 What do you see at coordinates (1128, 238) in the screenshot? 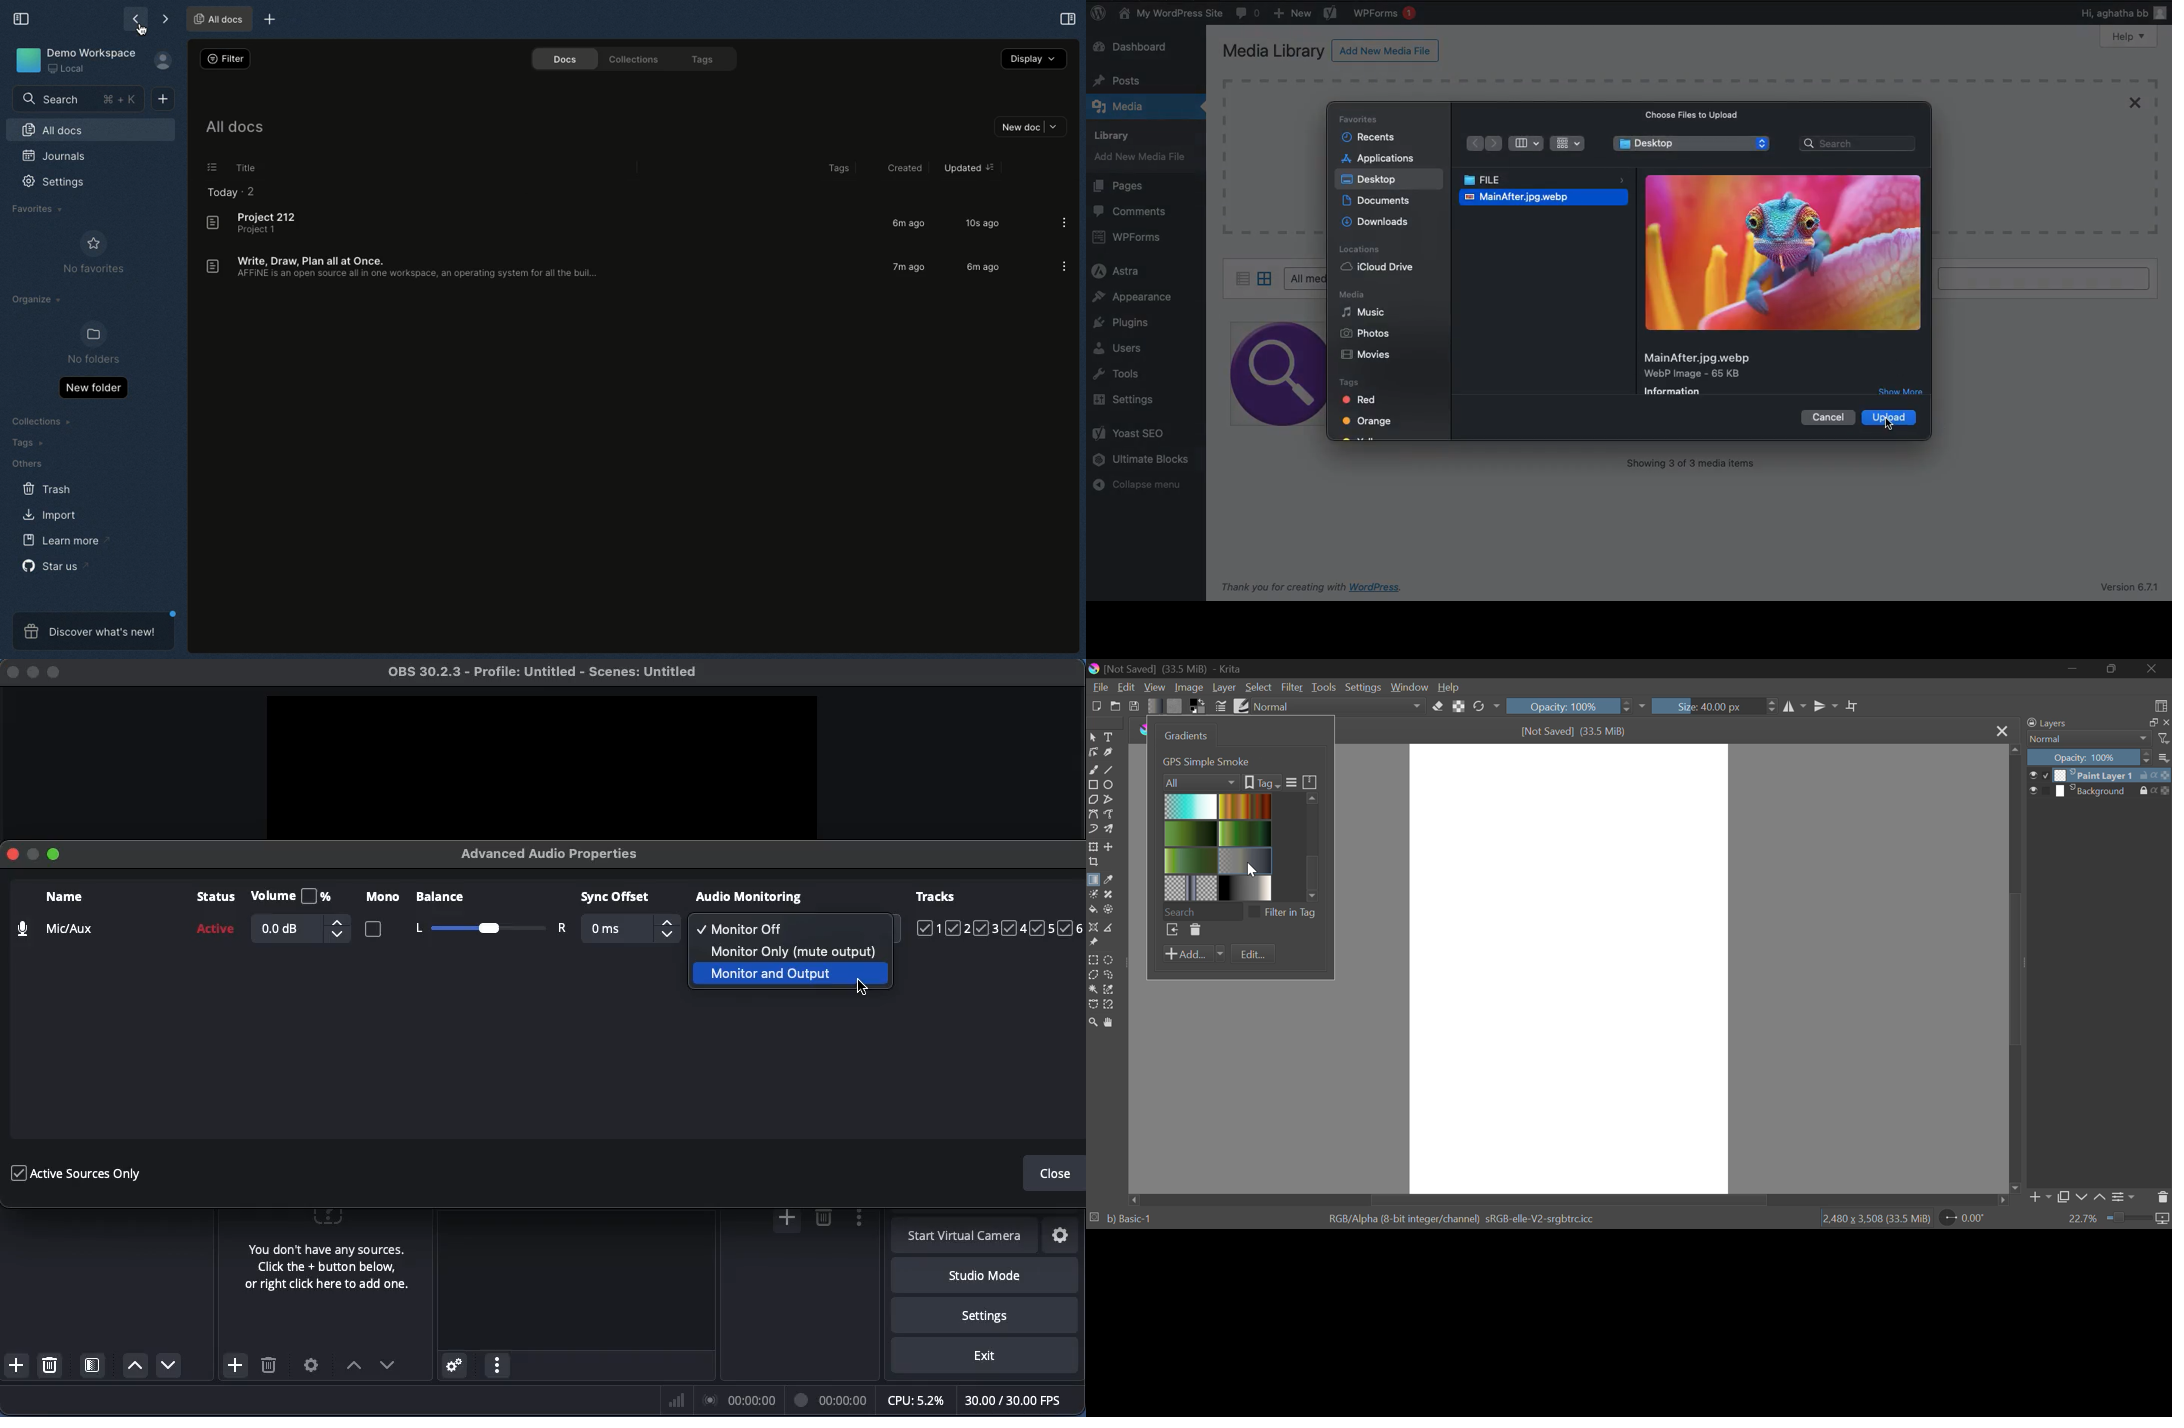
I see `WPForms` at bounding box center [1128, 238].